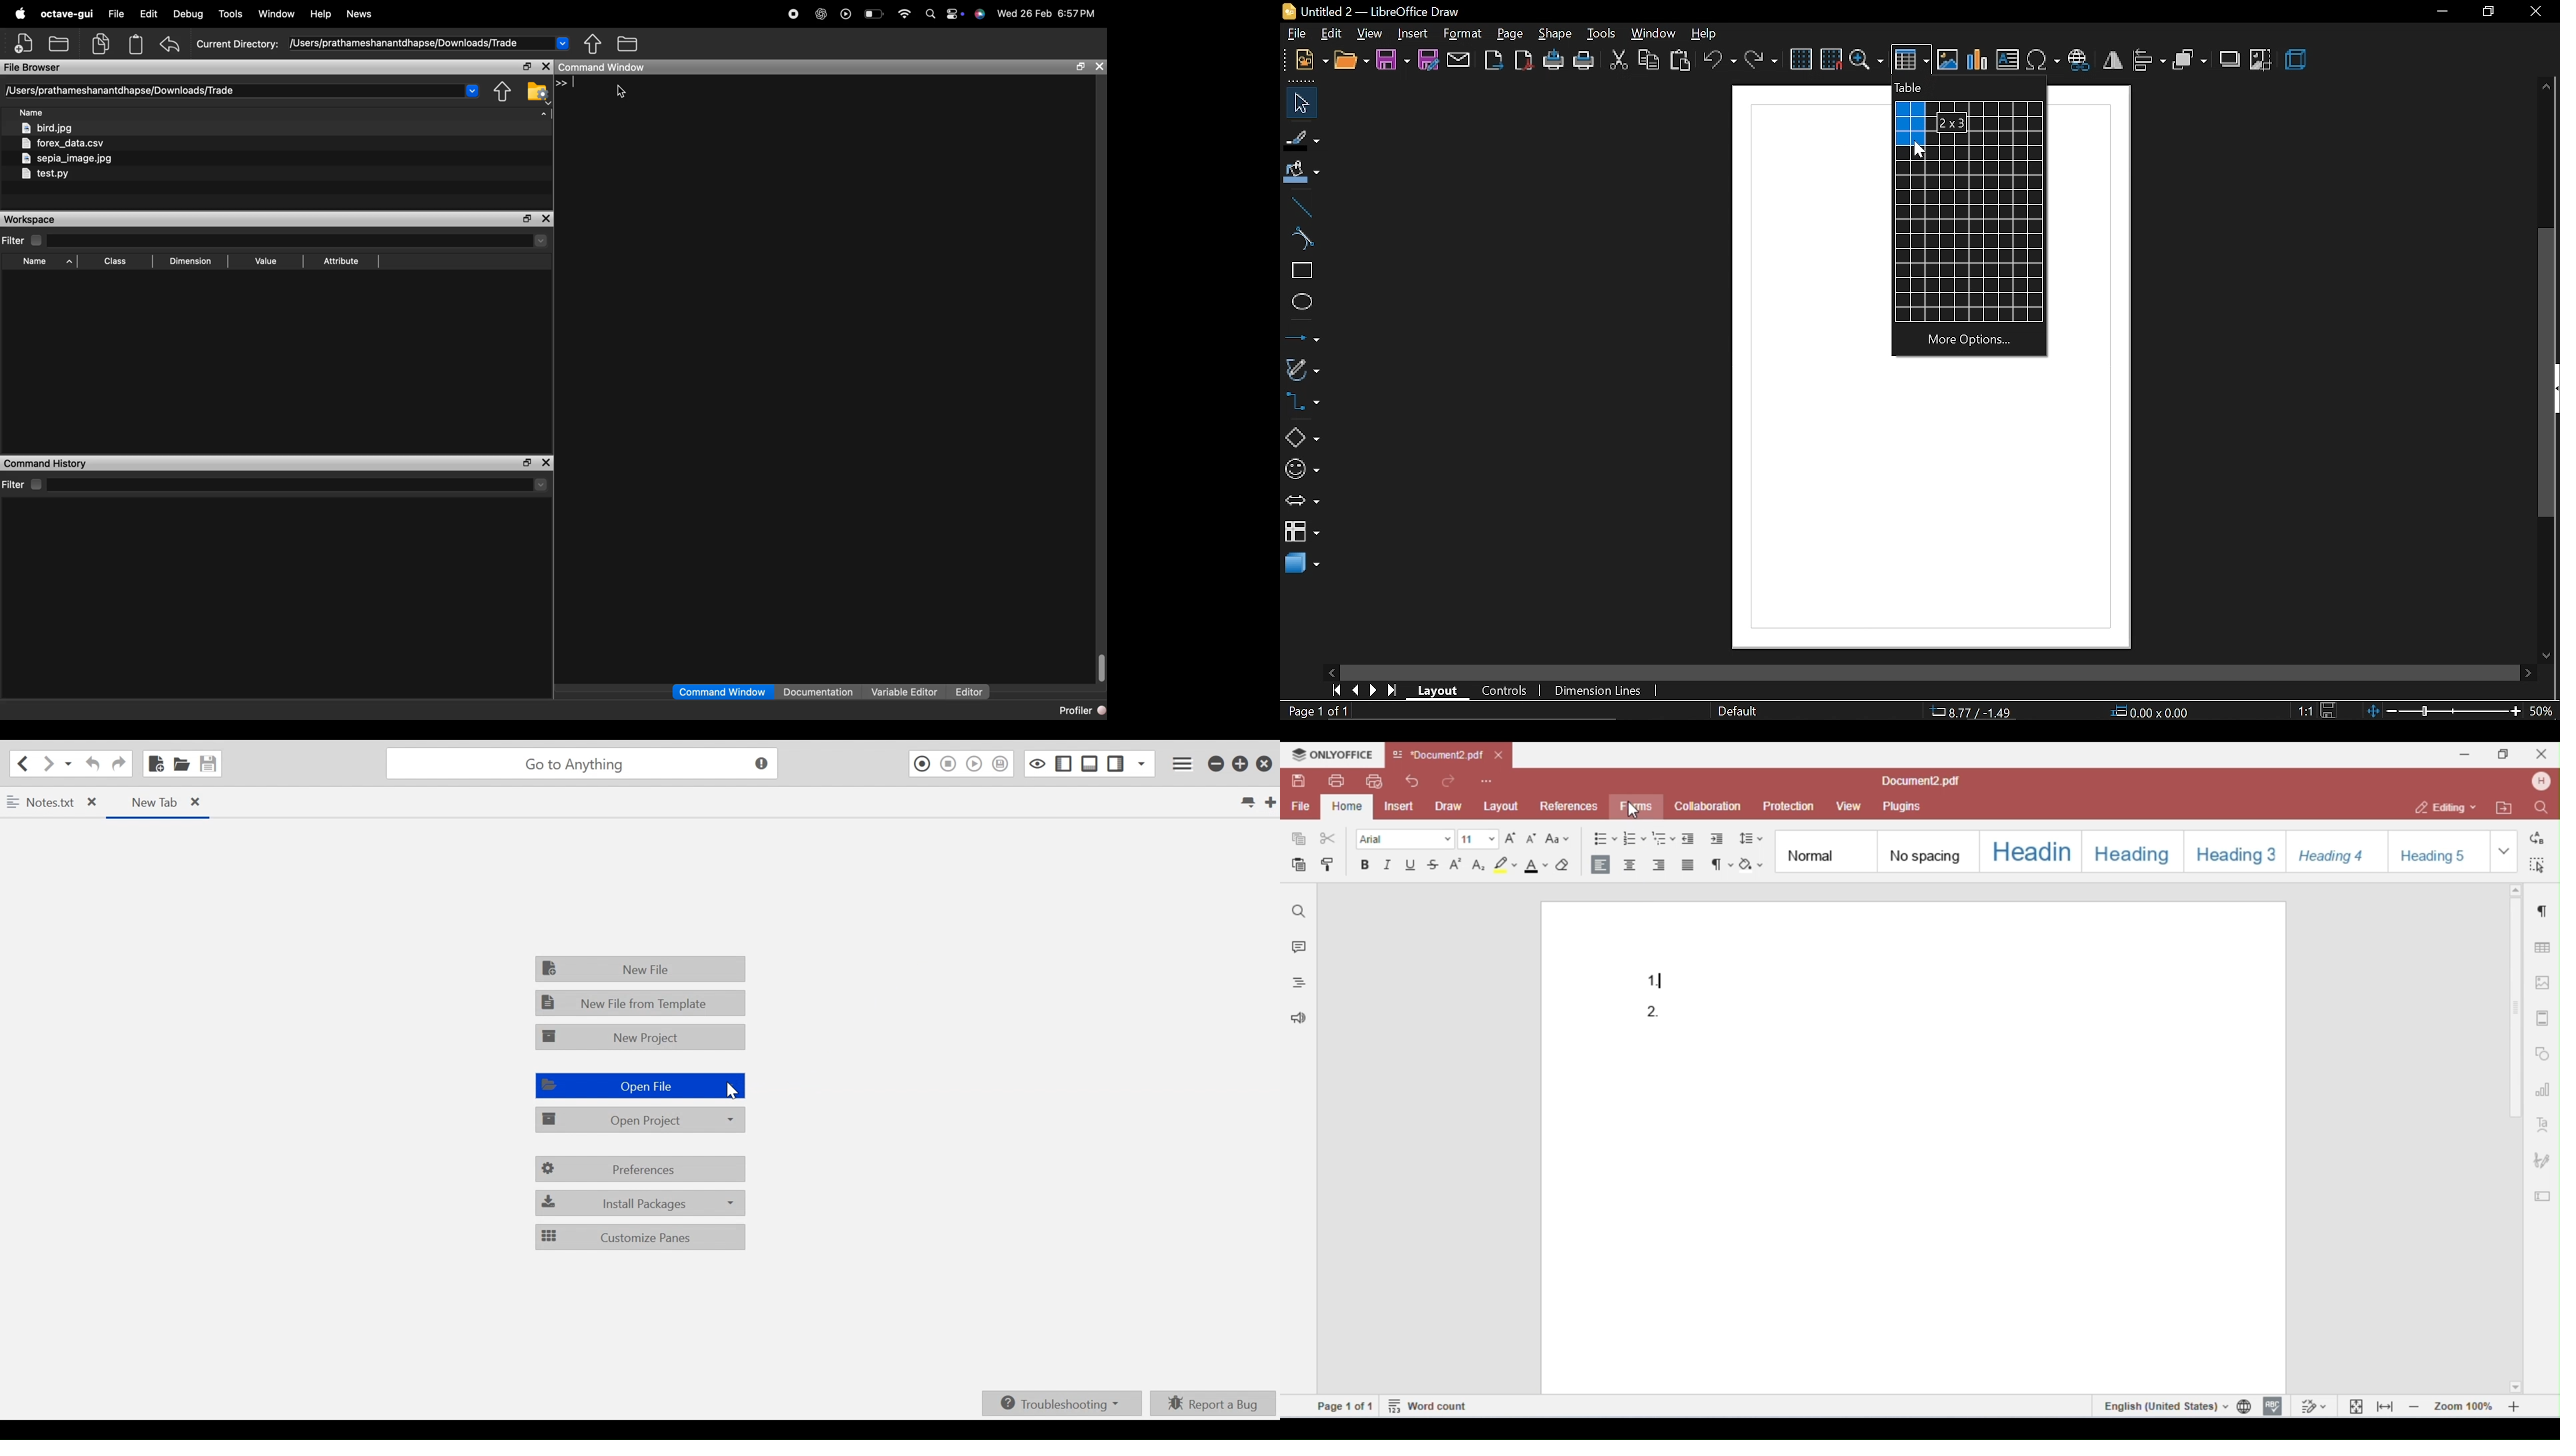  What do you see at coordinates (1911, 86) in the screenshot?
I see `table` at bounding box center [1911, 86].